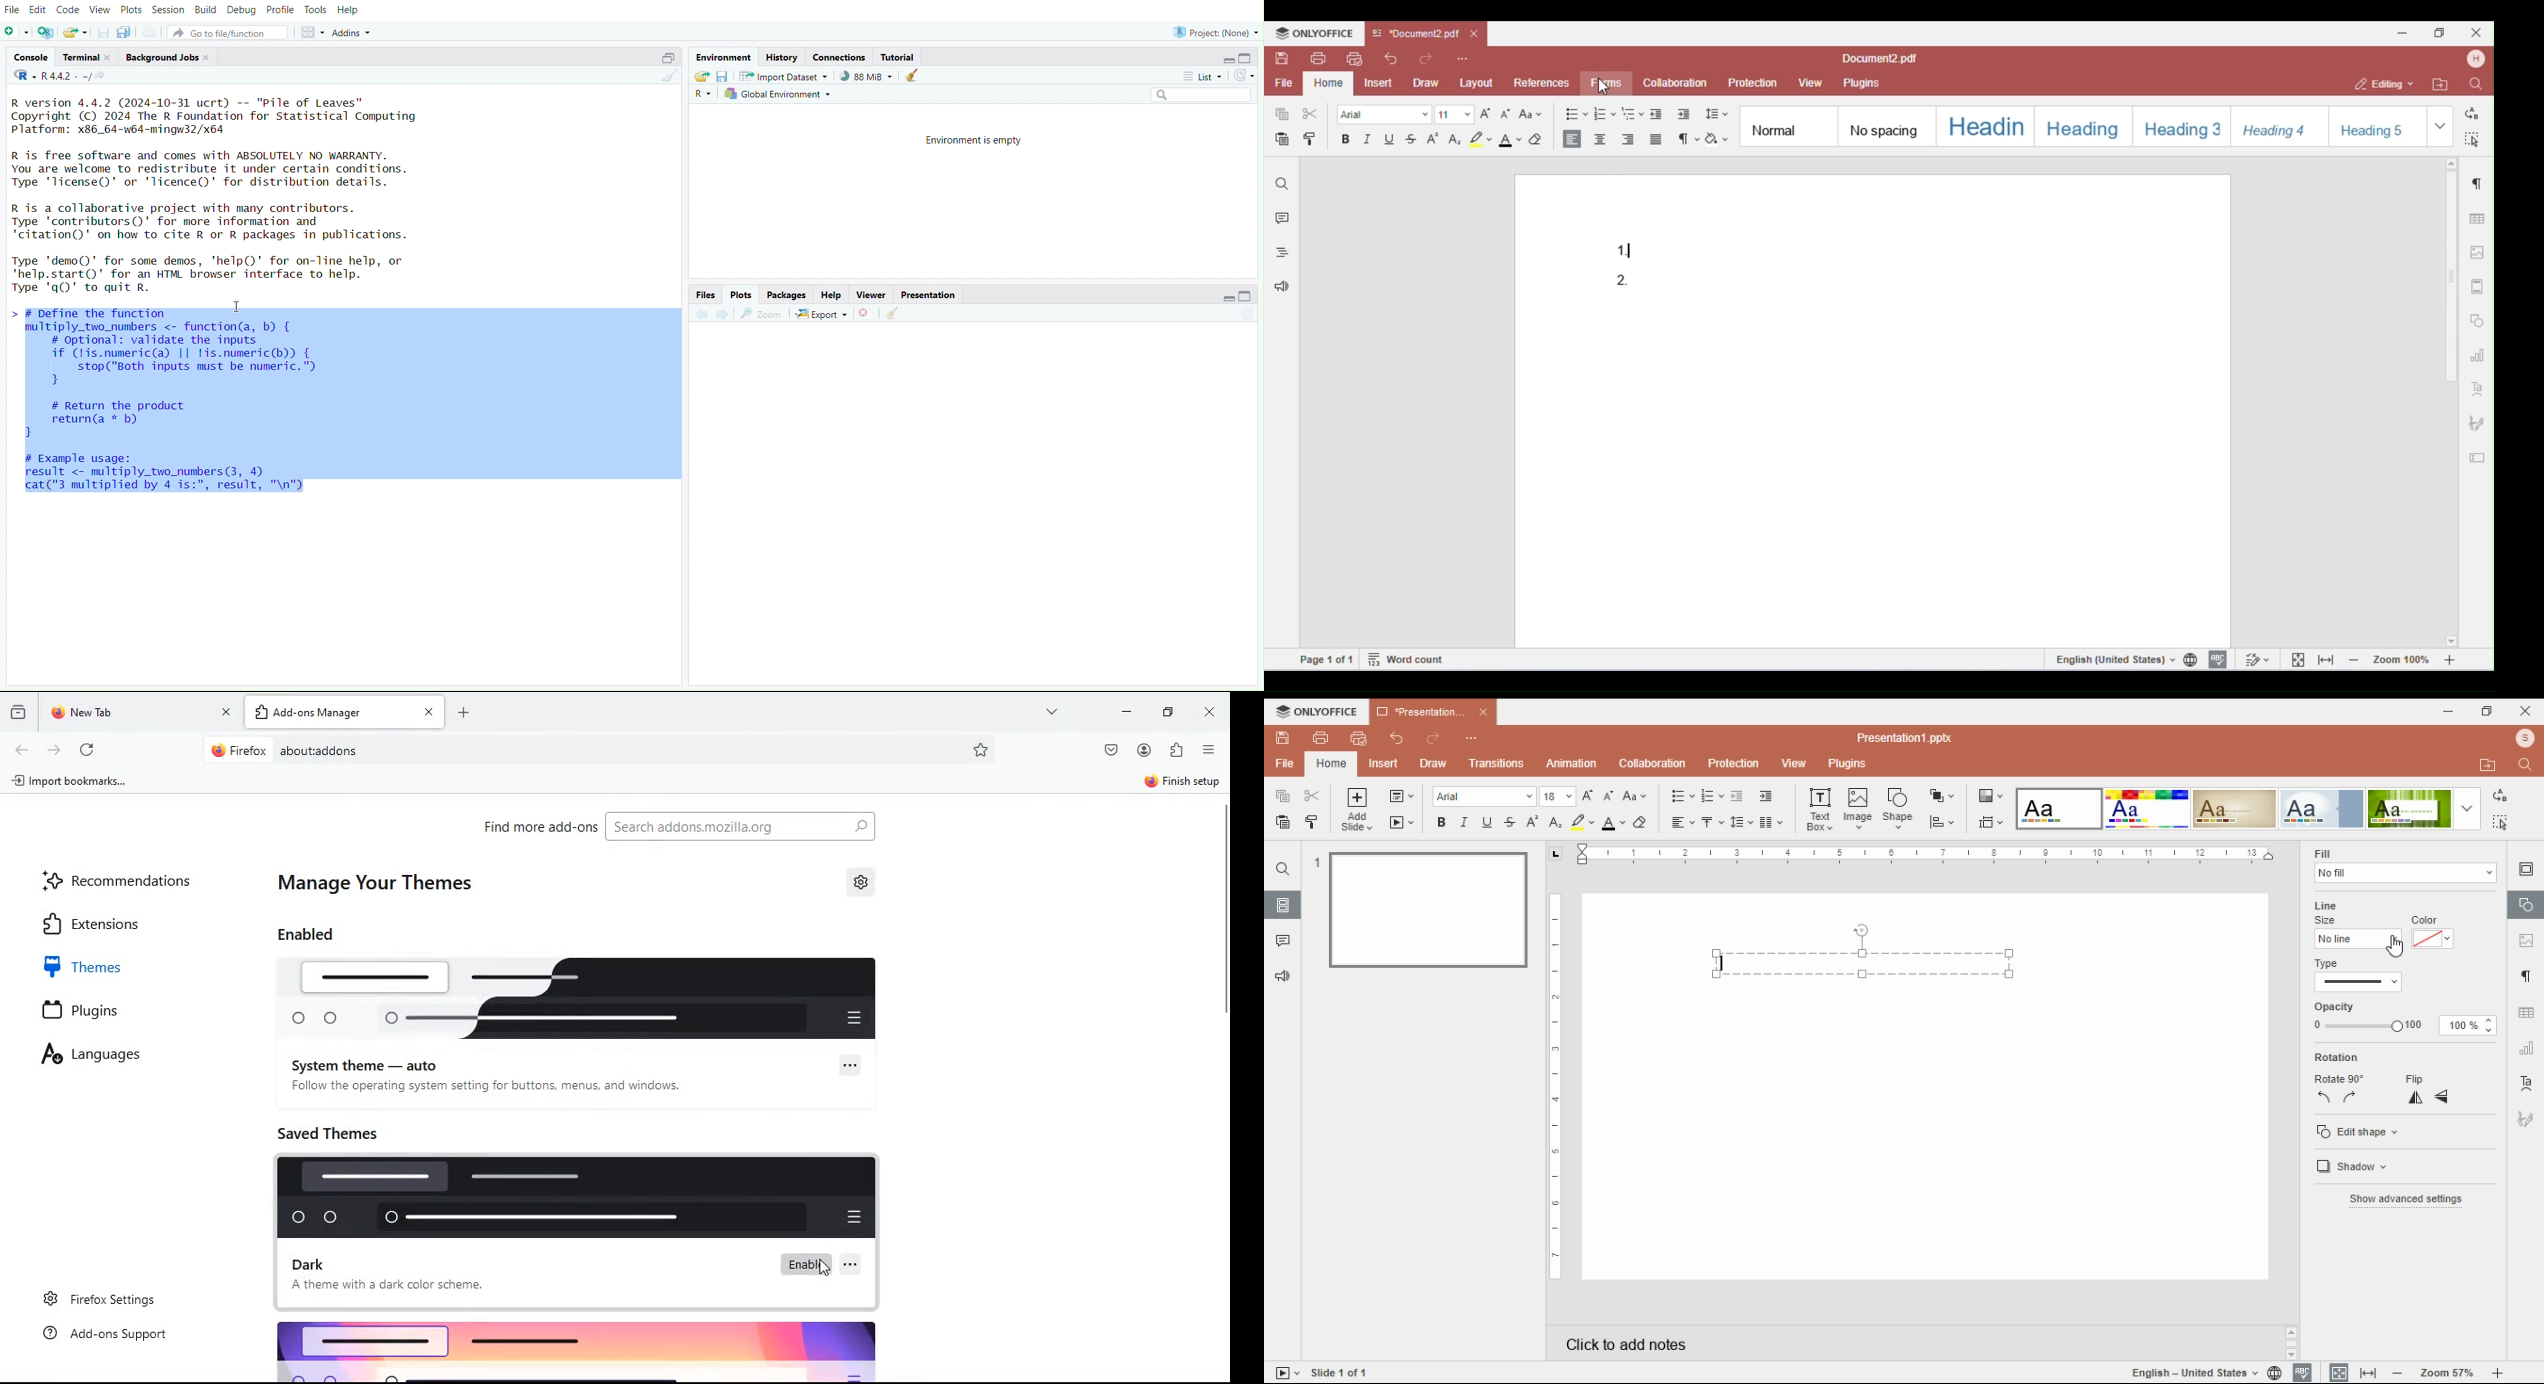  I want to click on Files, so click(706, 295).